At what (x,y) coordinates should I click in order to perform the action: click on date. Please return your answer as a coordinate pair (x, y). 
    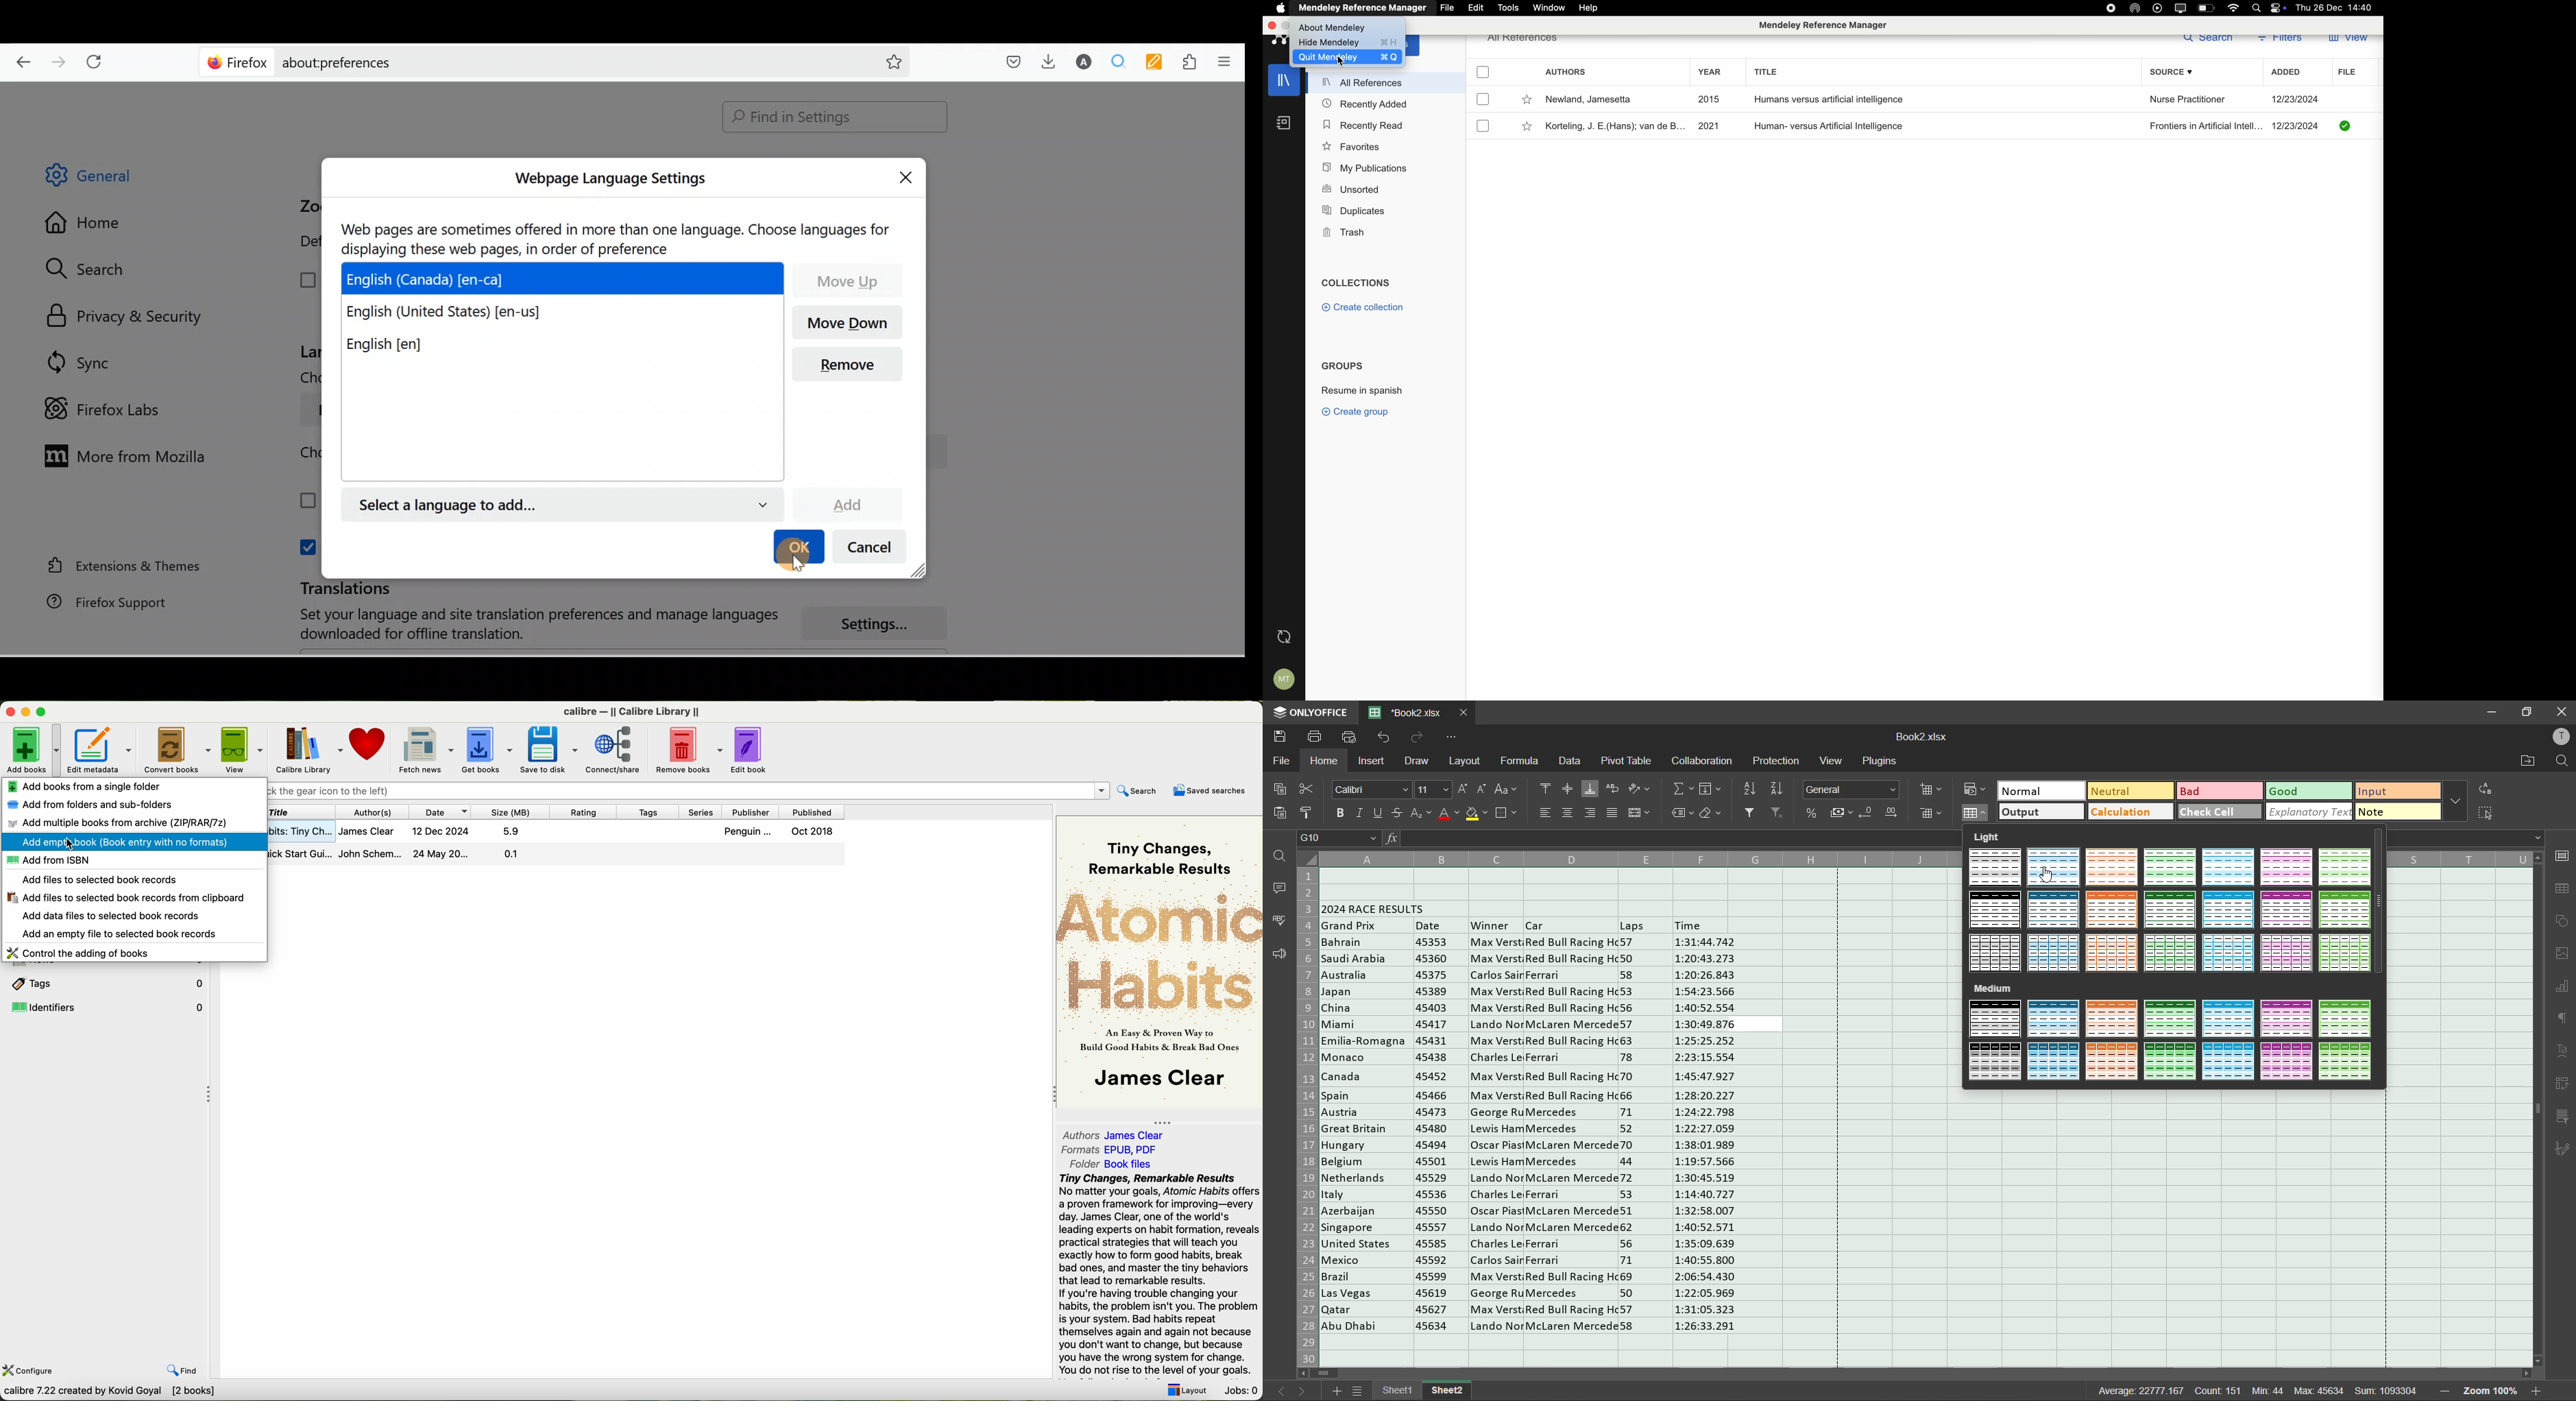
    Looking at the image, I should click on (1439, 1132).